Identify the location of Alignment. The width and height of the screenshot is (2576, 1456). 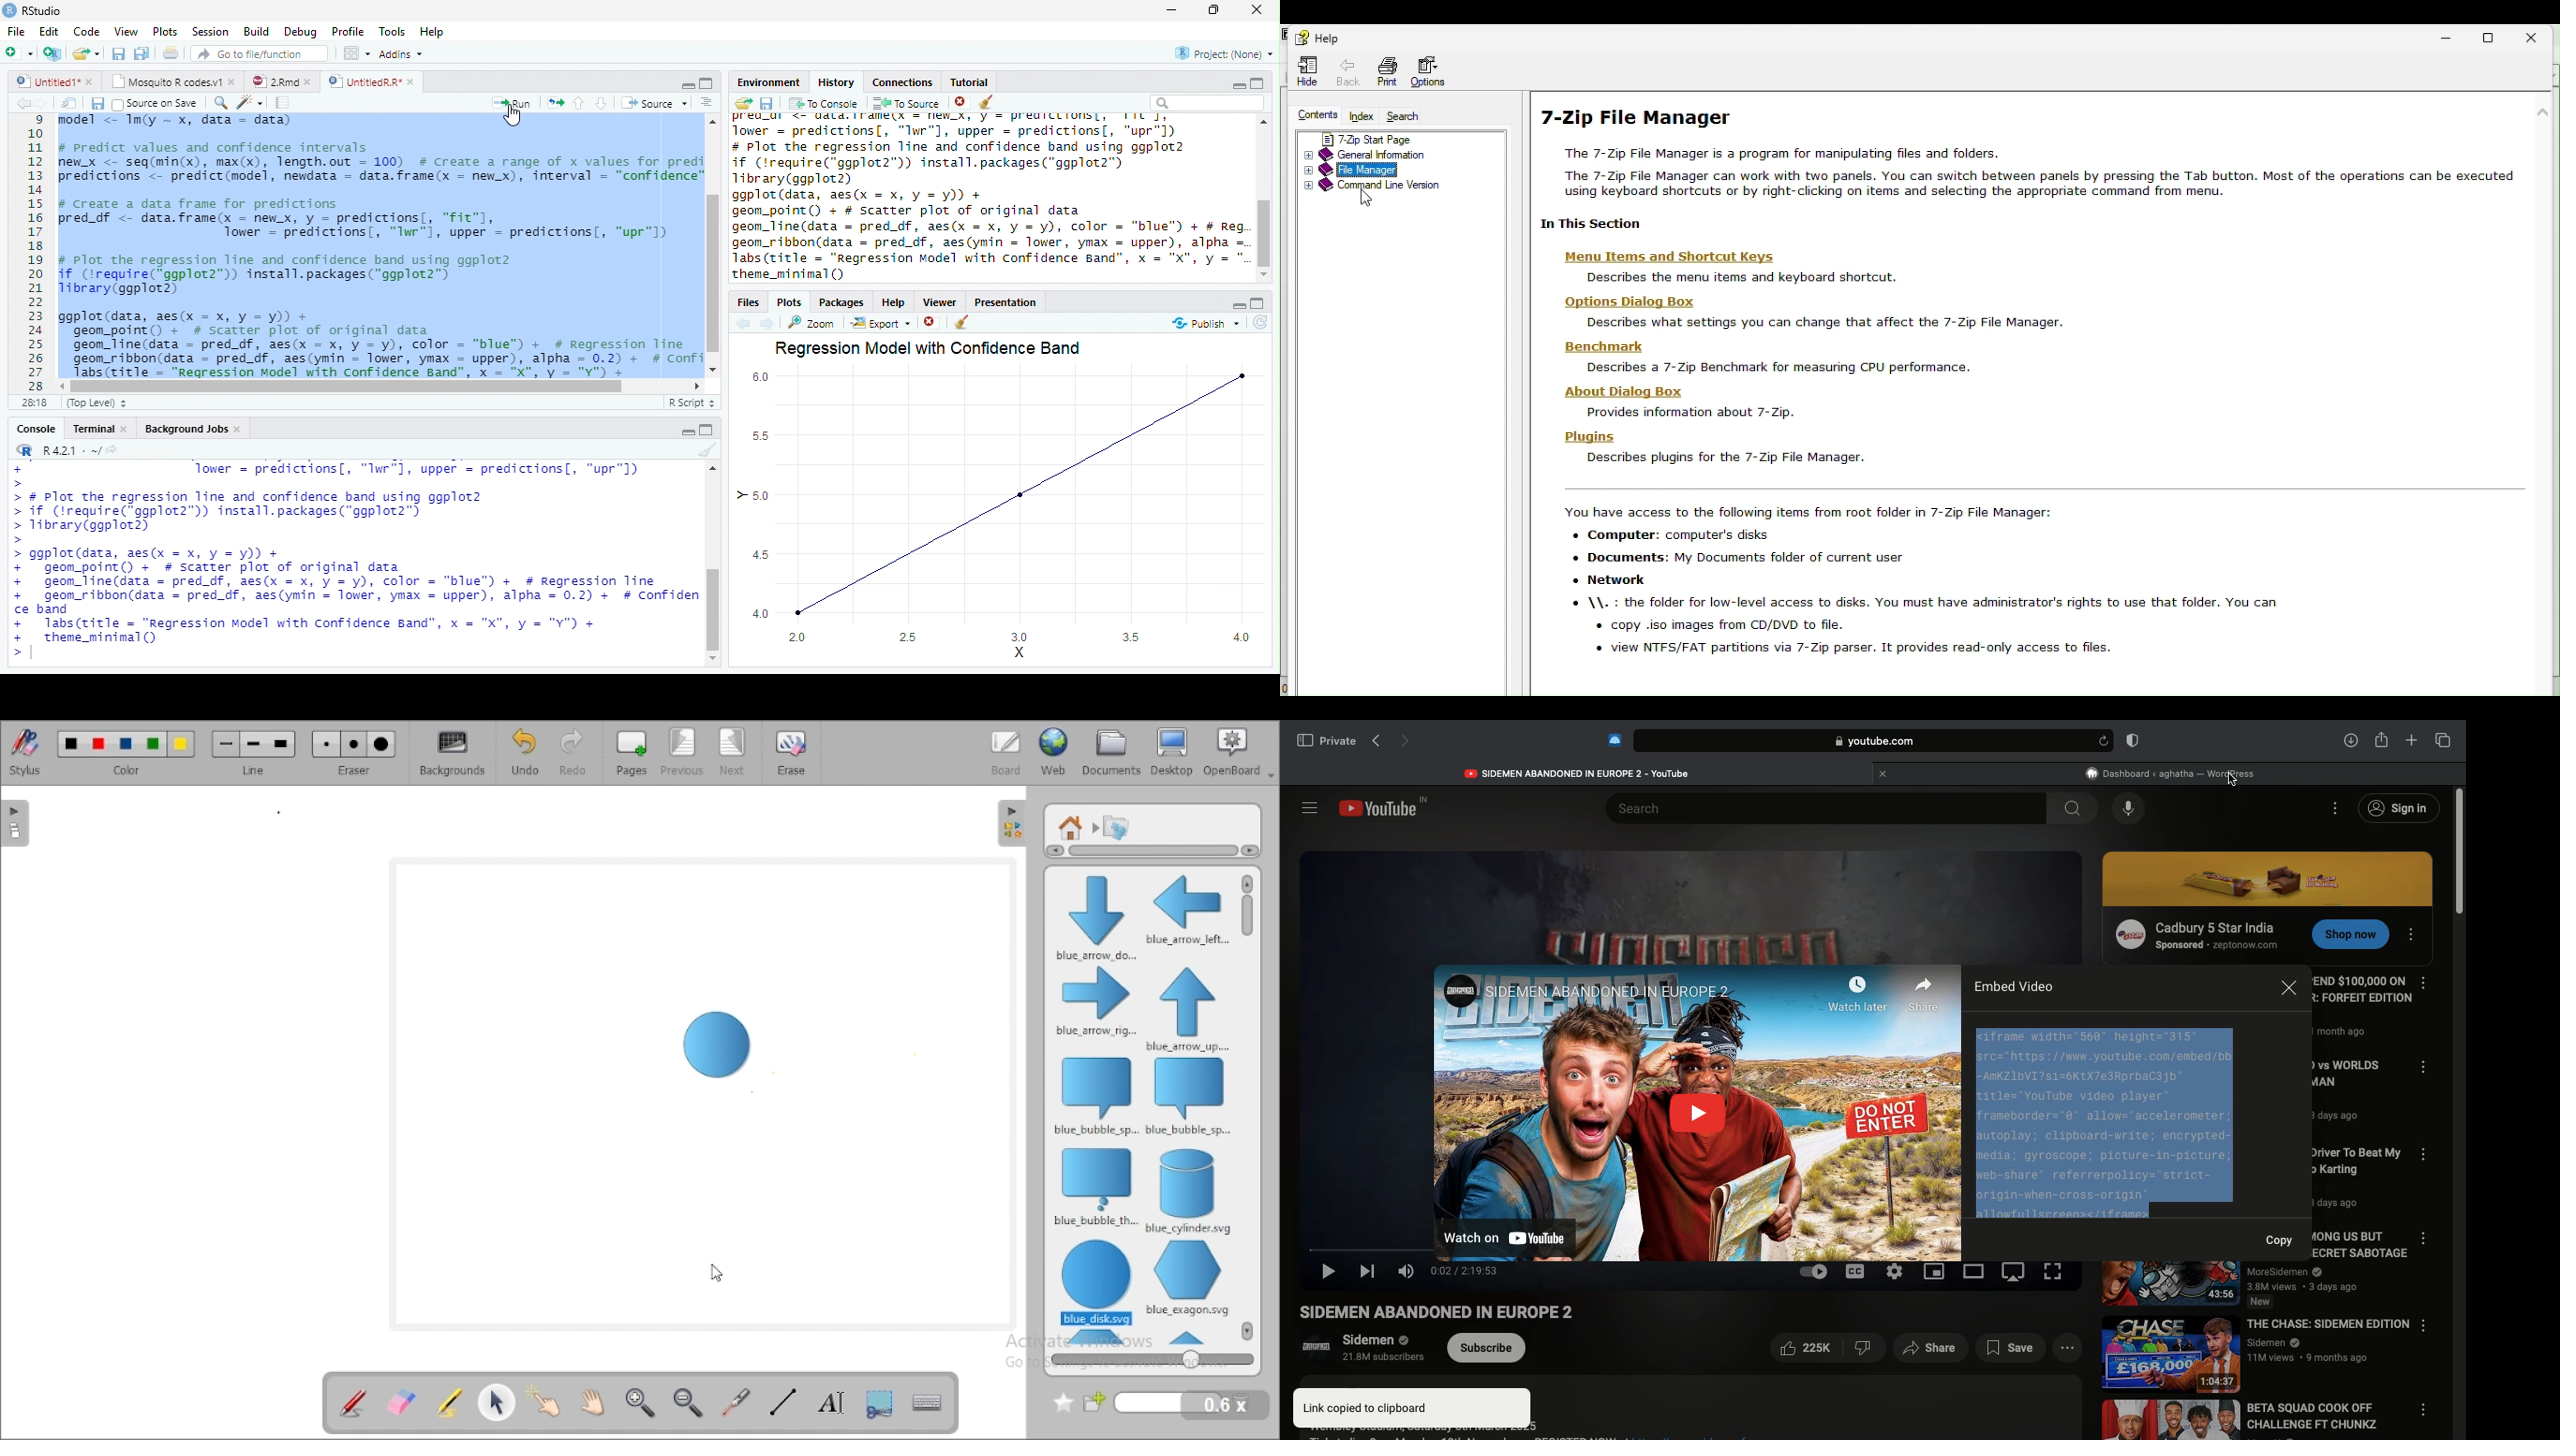
(706, 103).